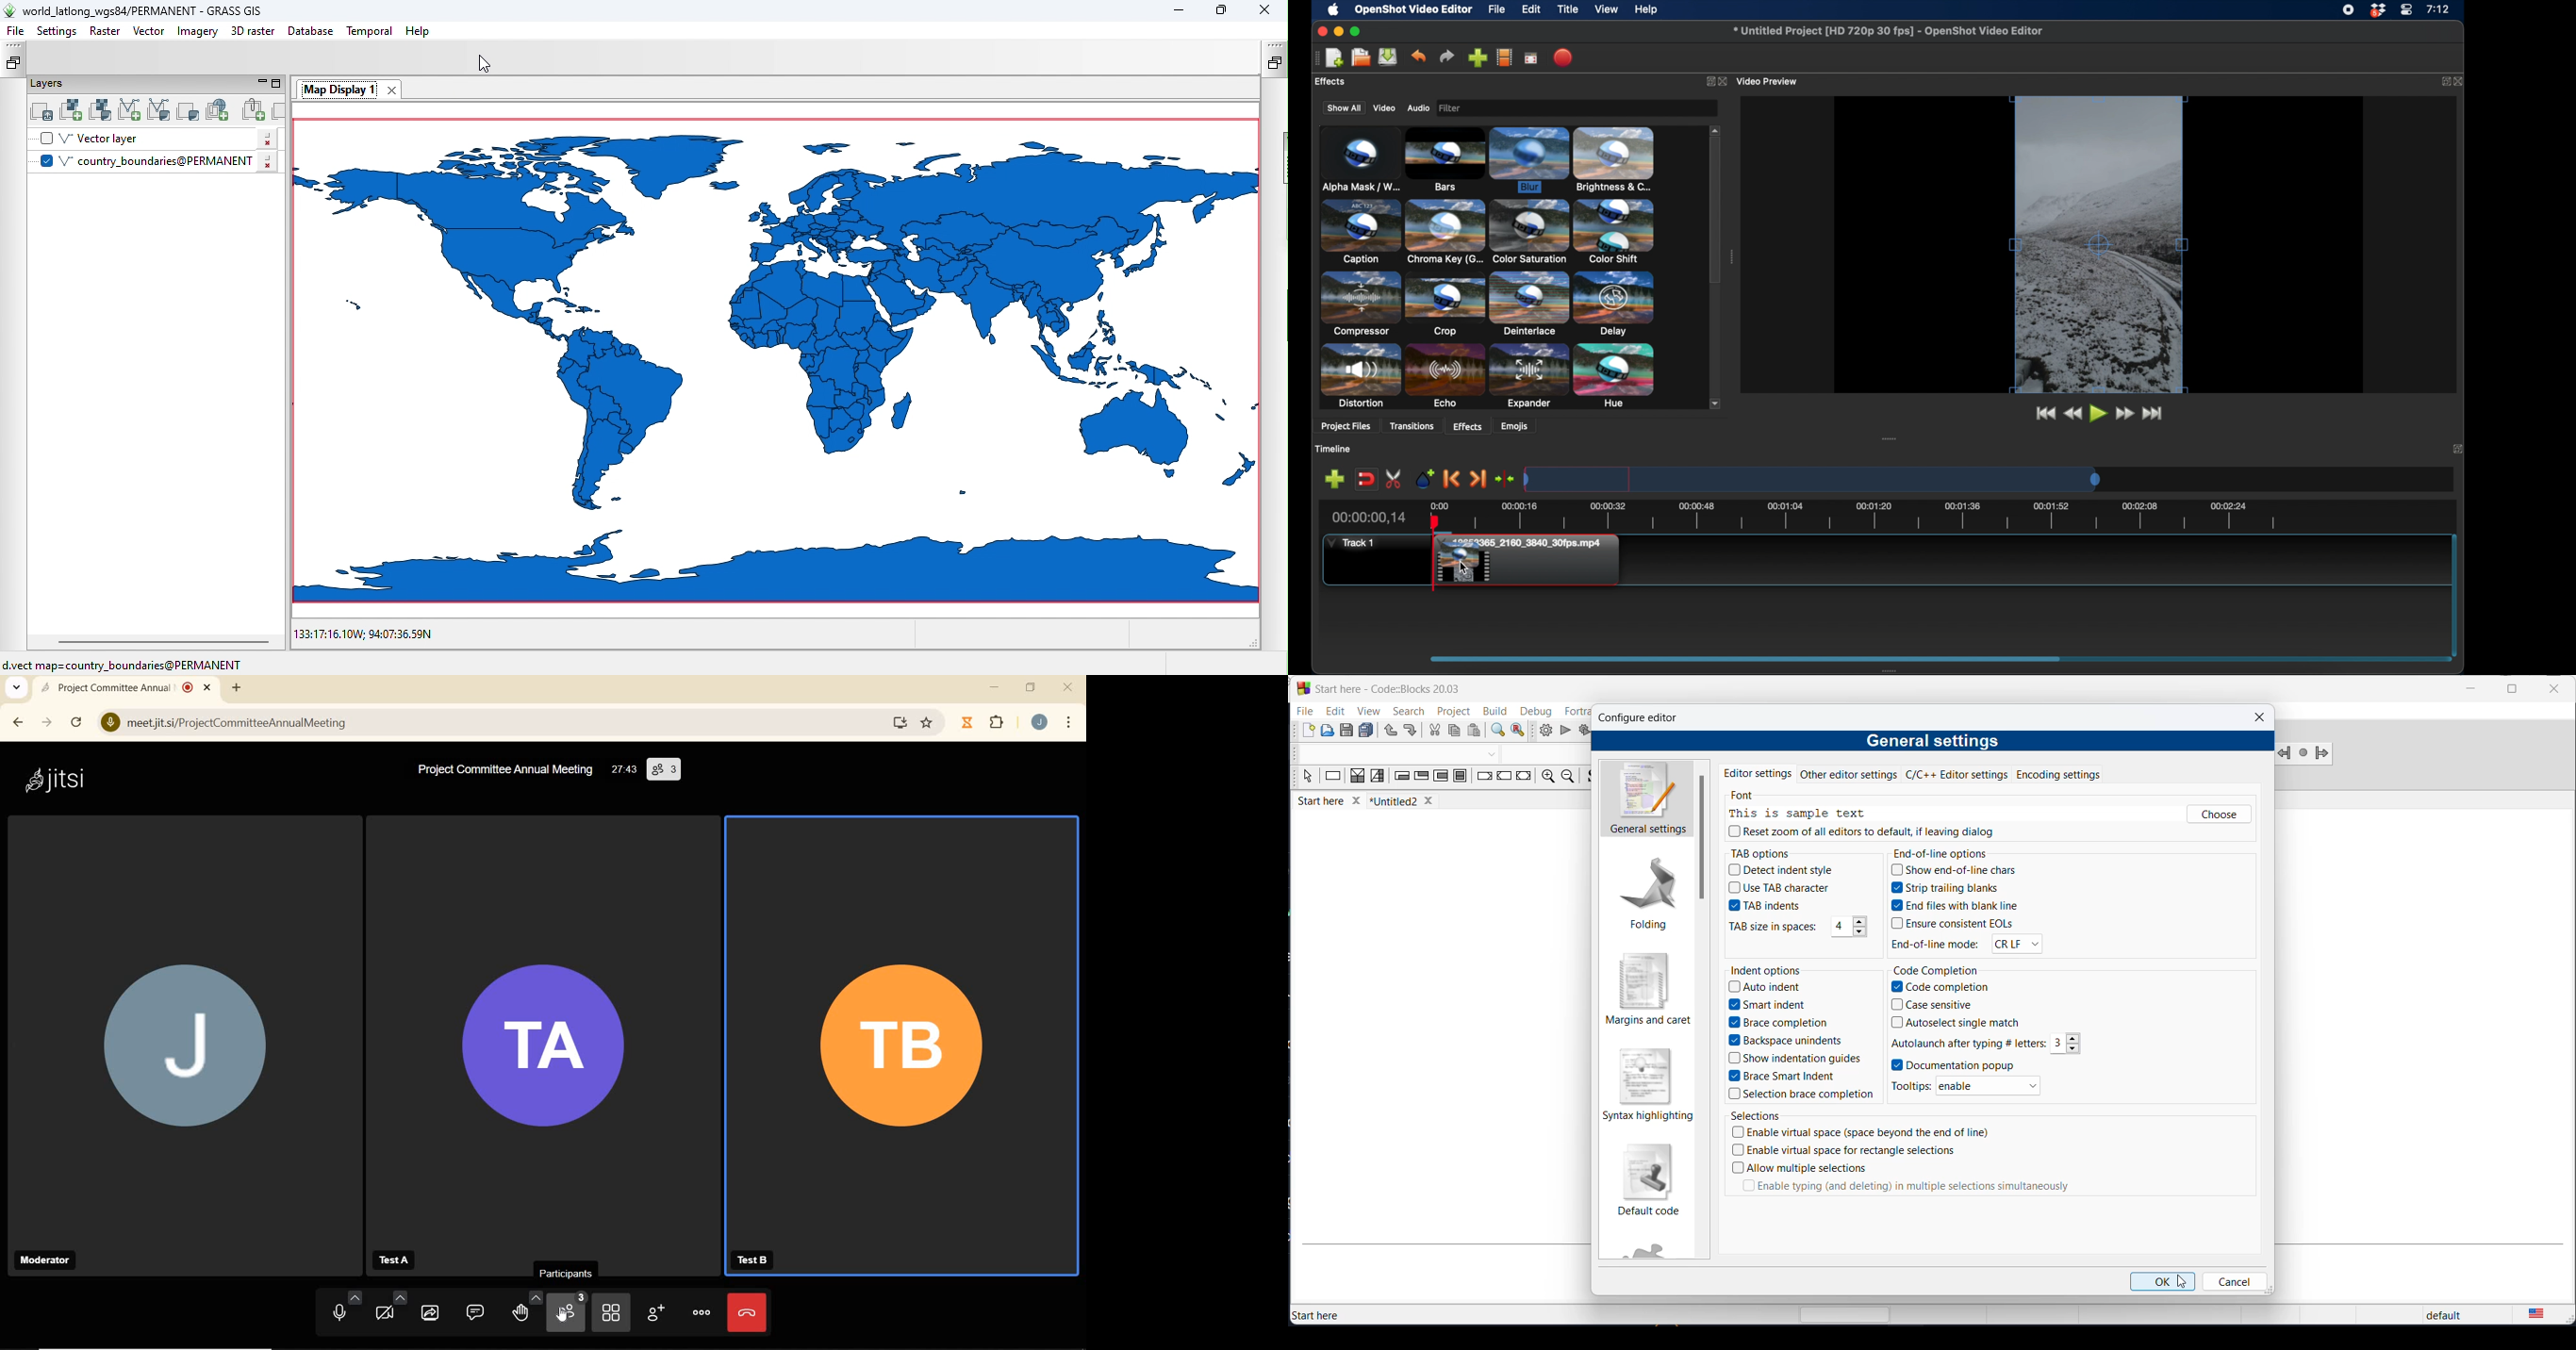 The image size is (2576, 1372). I want to click on file, so click(1497, 9).